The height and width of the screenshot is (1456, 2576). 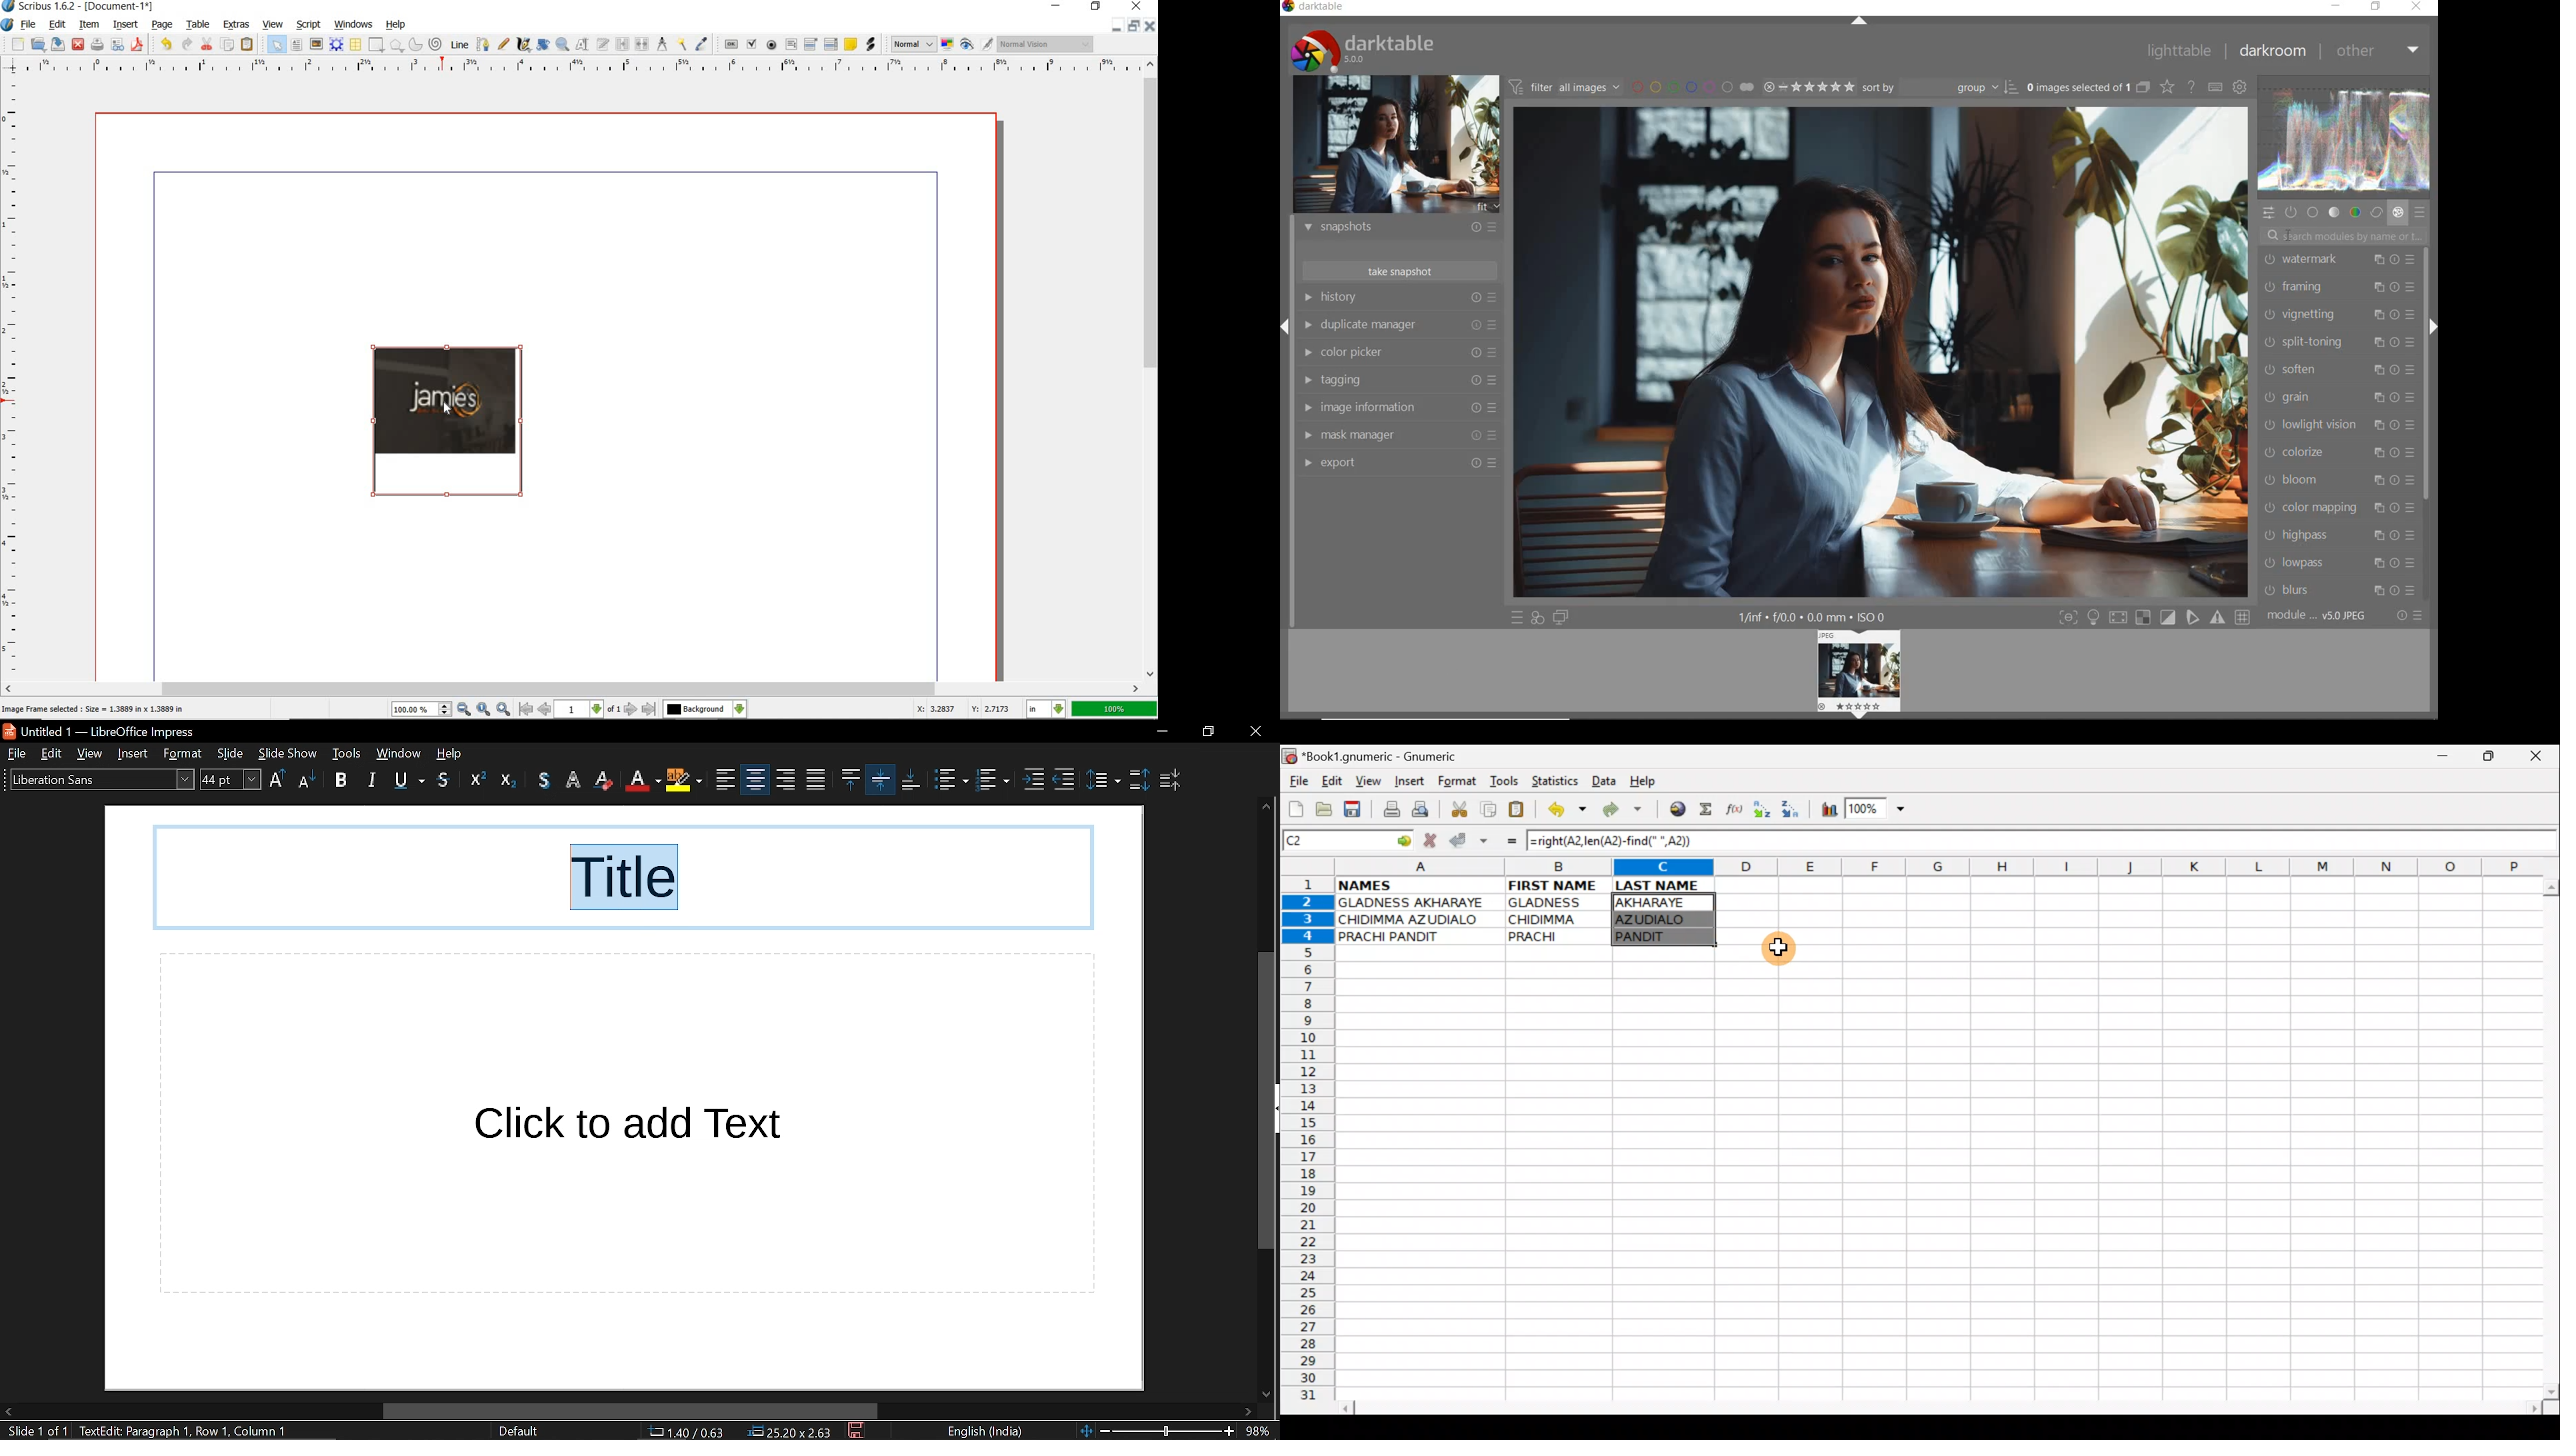 What do you see at coordinates (603, 43) in the screenshot?
I see `edit text with story editor` at bounding box center [603, 43].